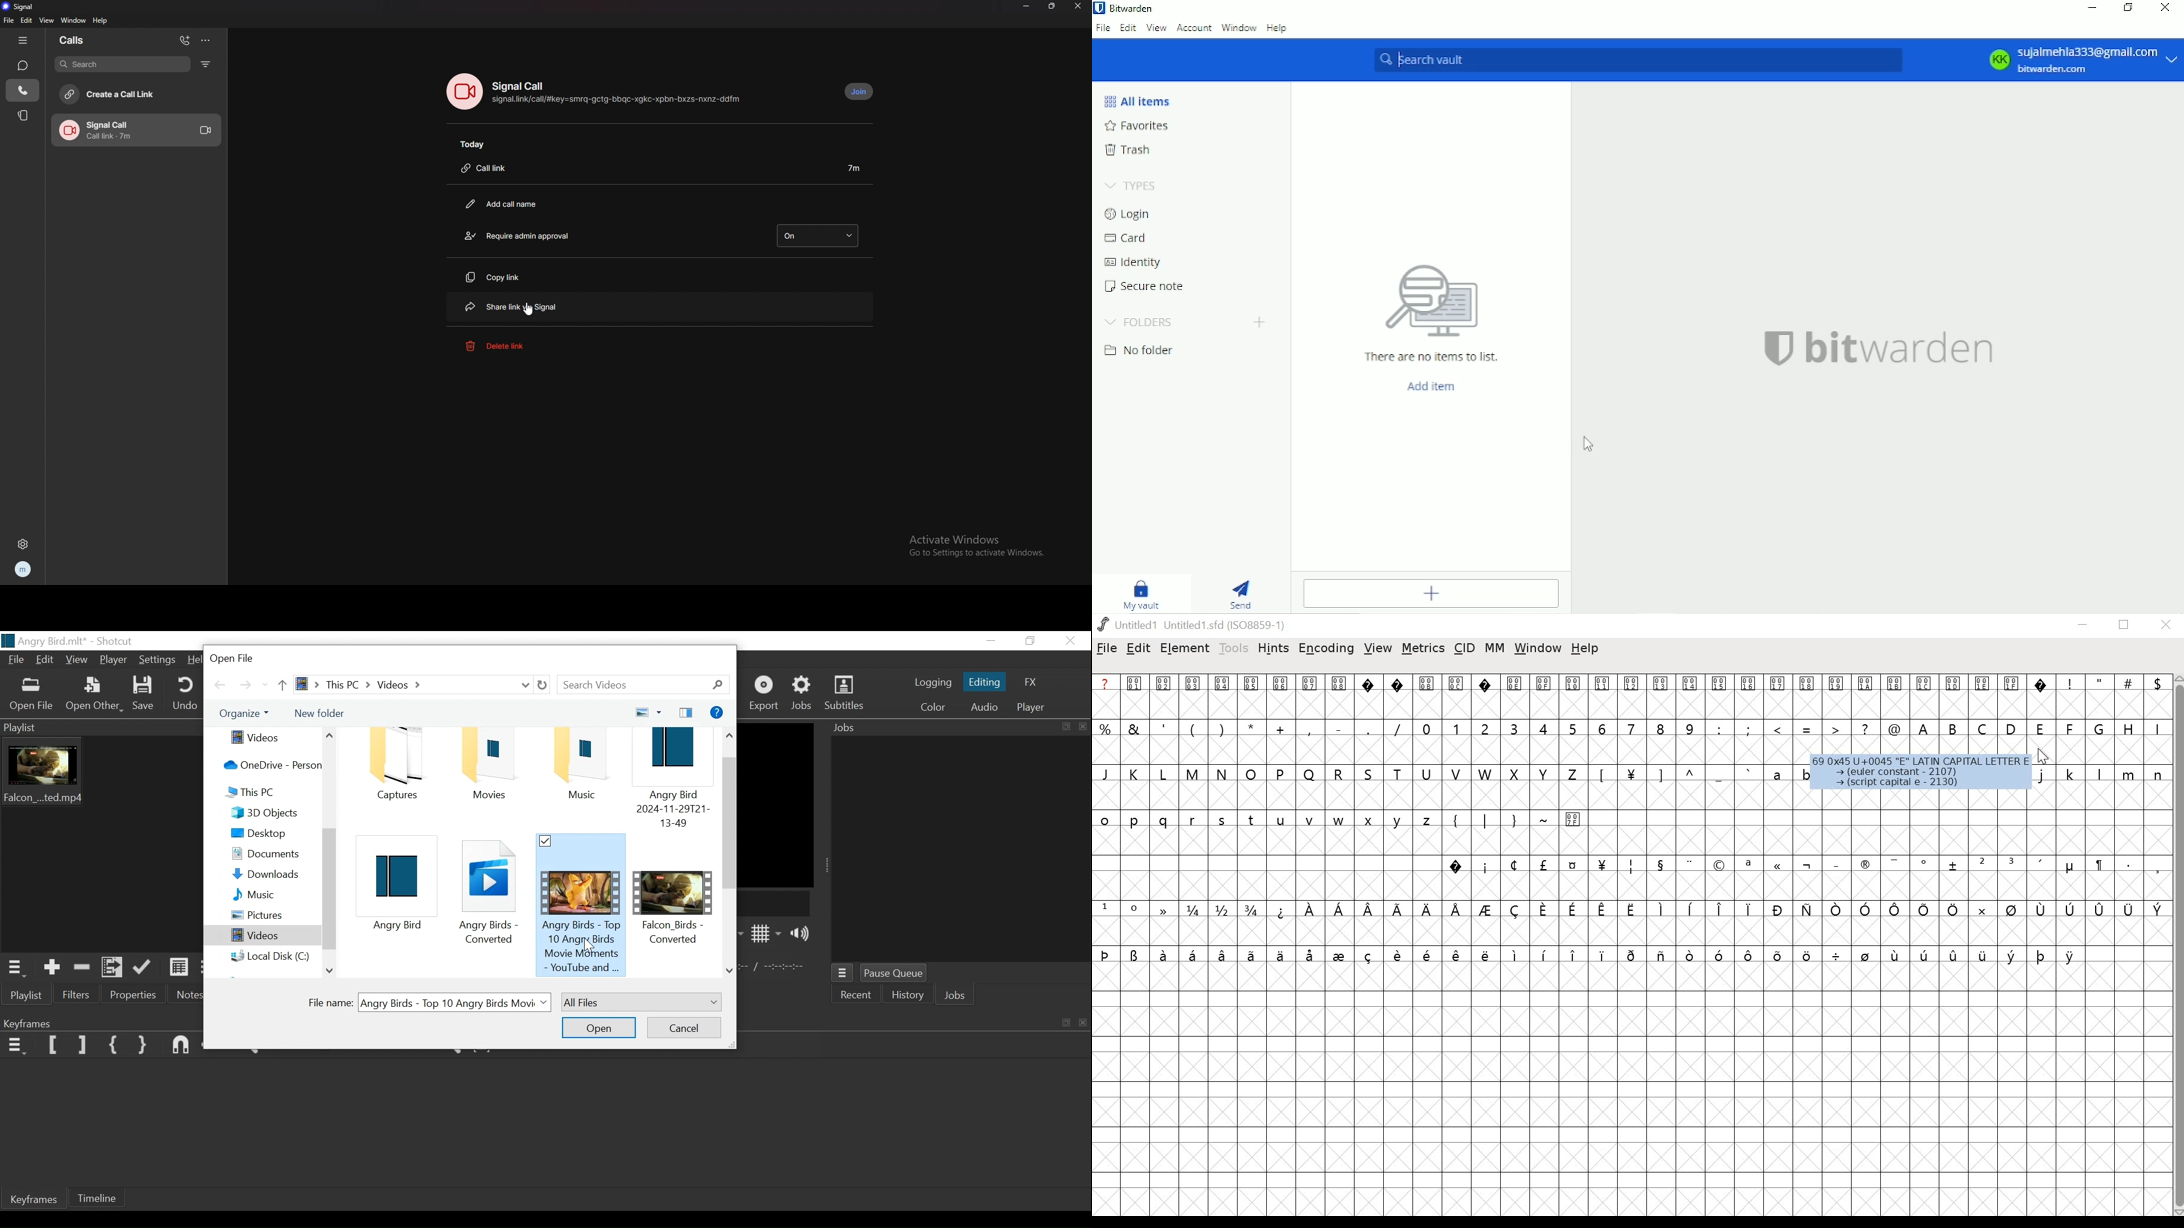 The image size is (2184, 1232). Describe the element at coordinates (320, 712) in the screenshot. I see `New Folder` at that location.